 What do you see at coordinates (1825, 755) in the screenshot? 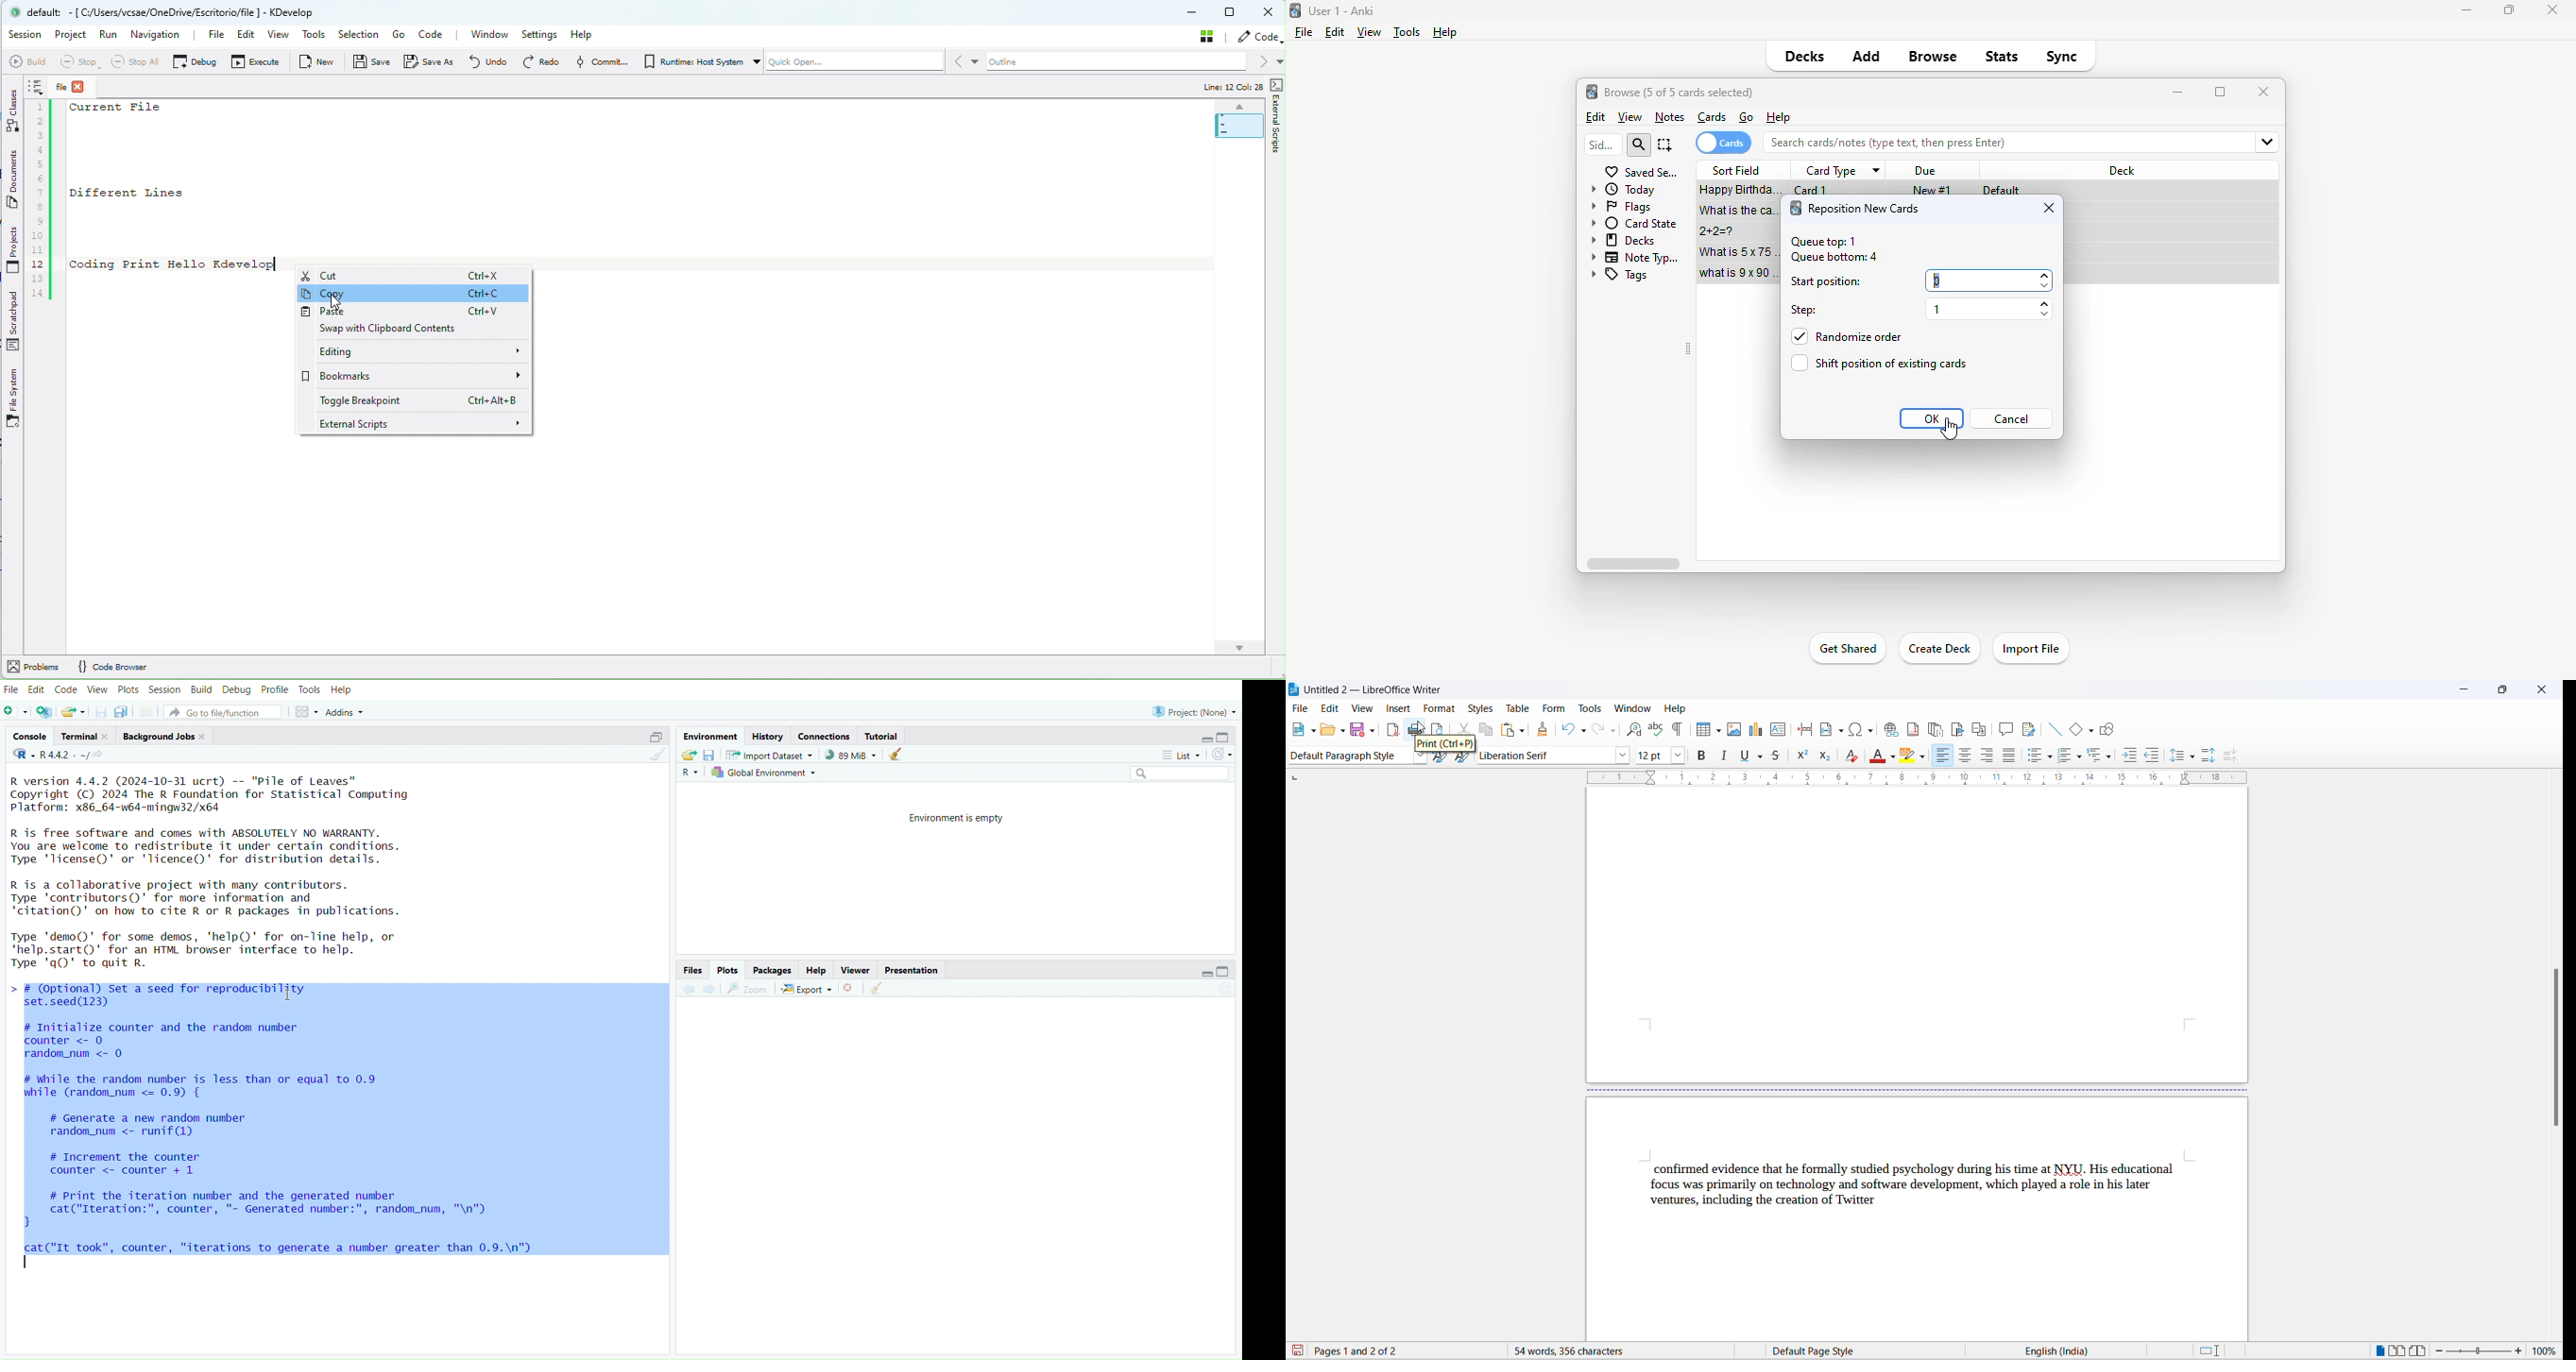
I see `subscript` at bounding box center [1825, 755].